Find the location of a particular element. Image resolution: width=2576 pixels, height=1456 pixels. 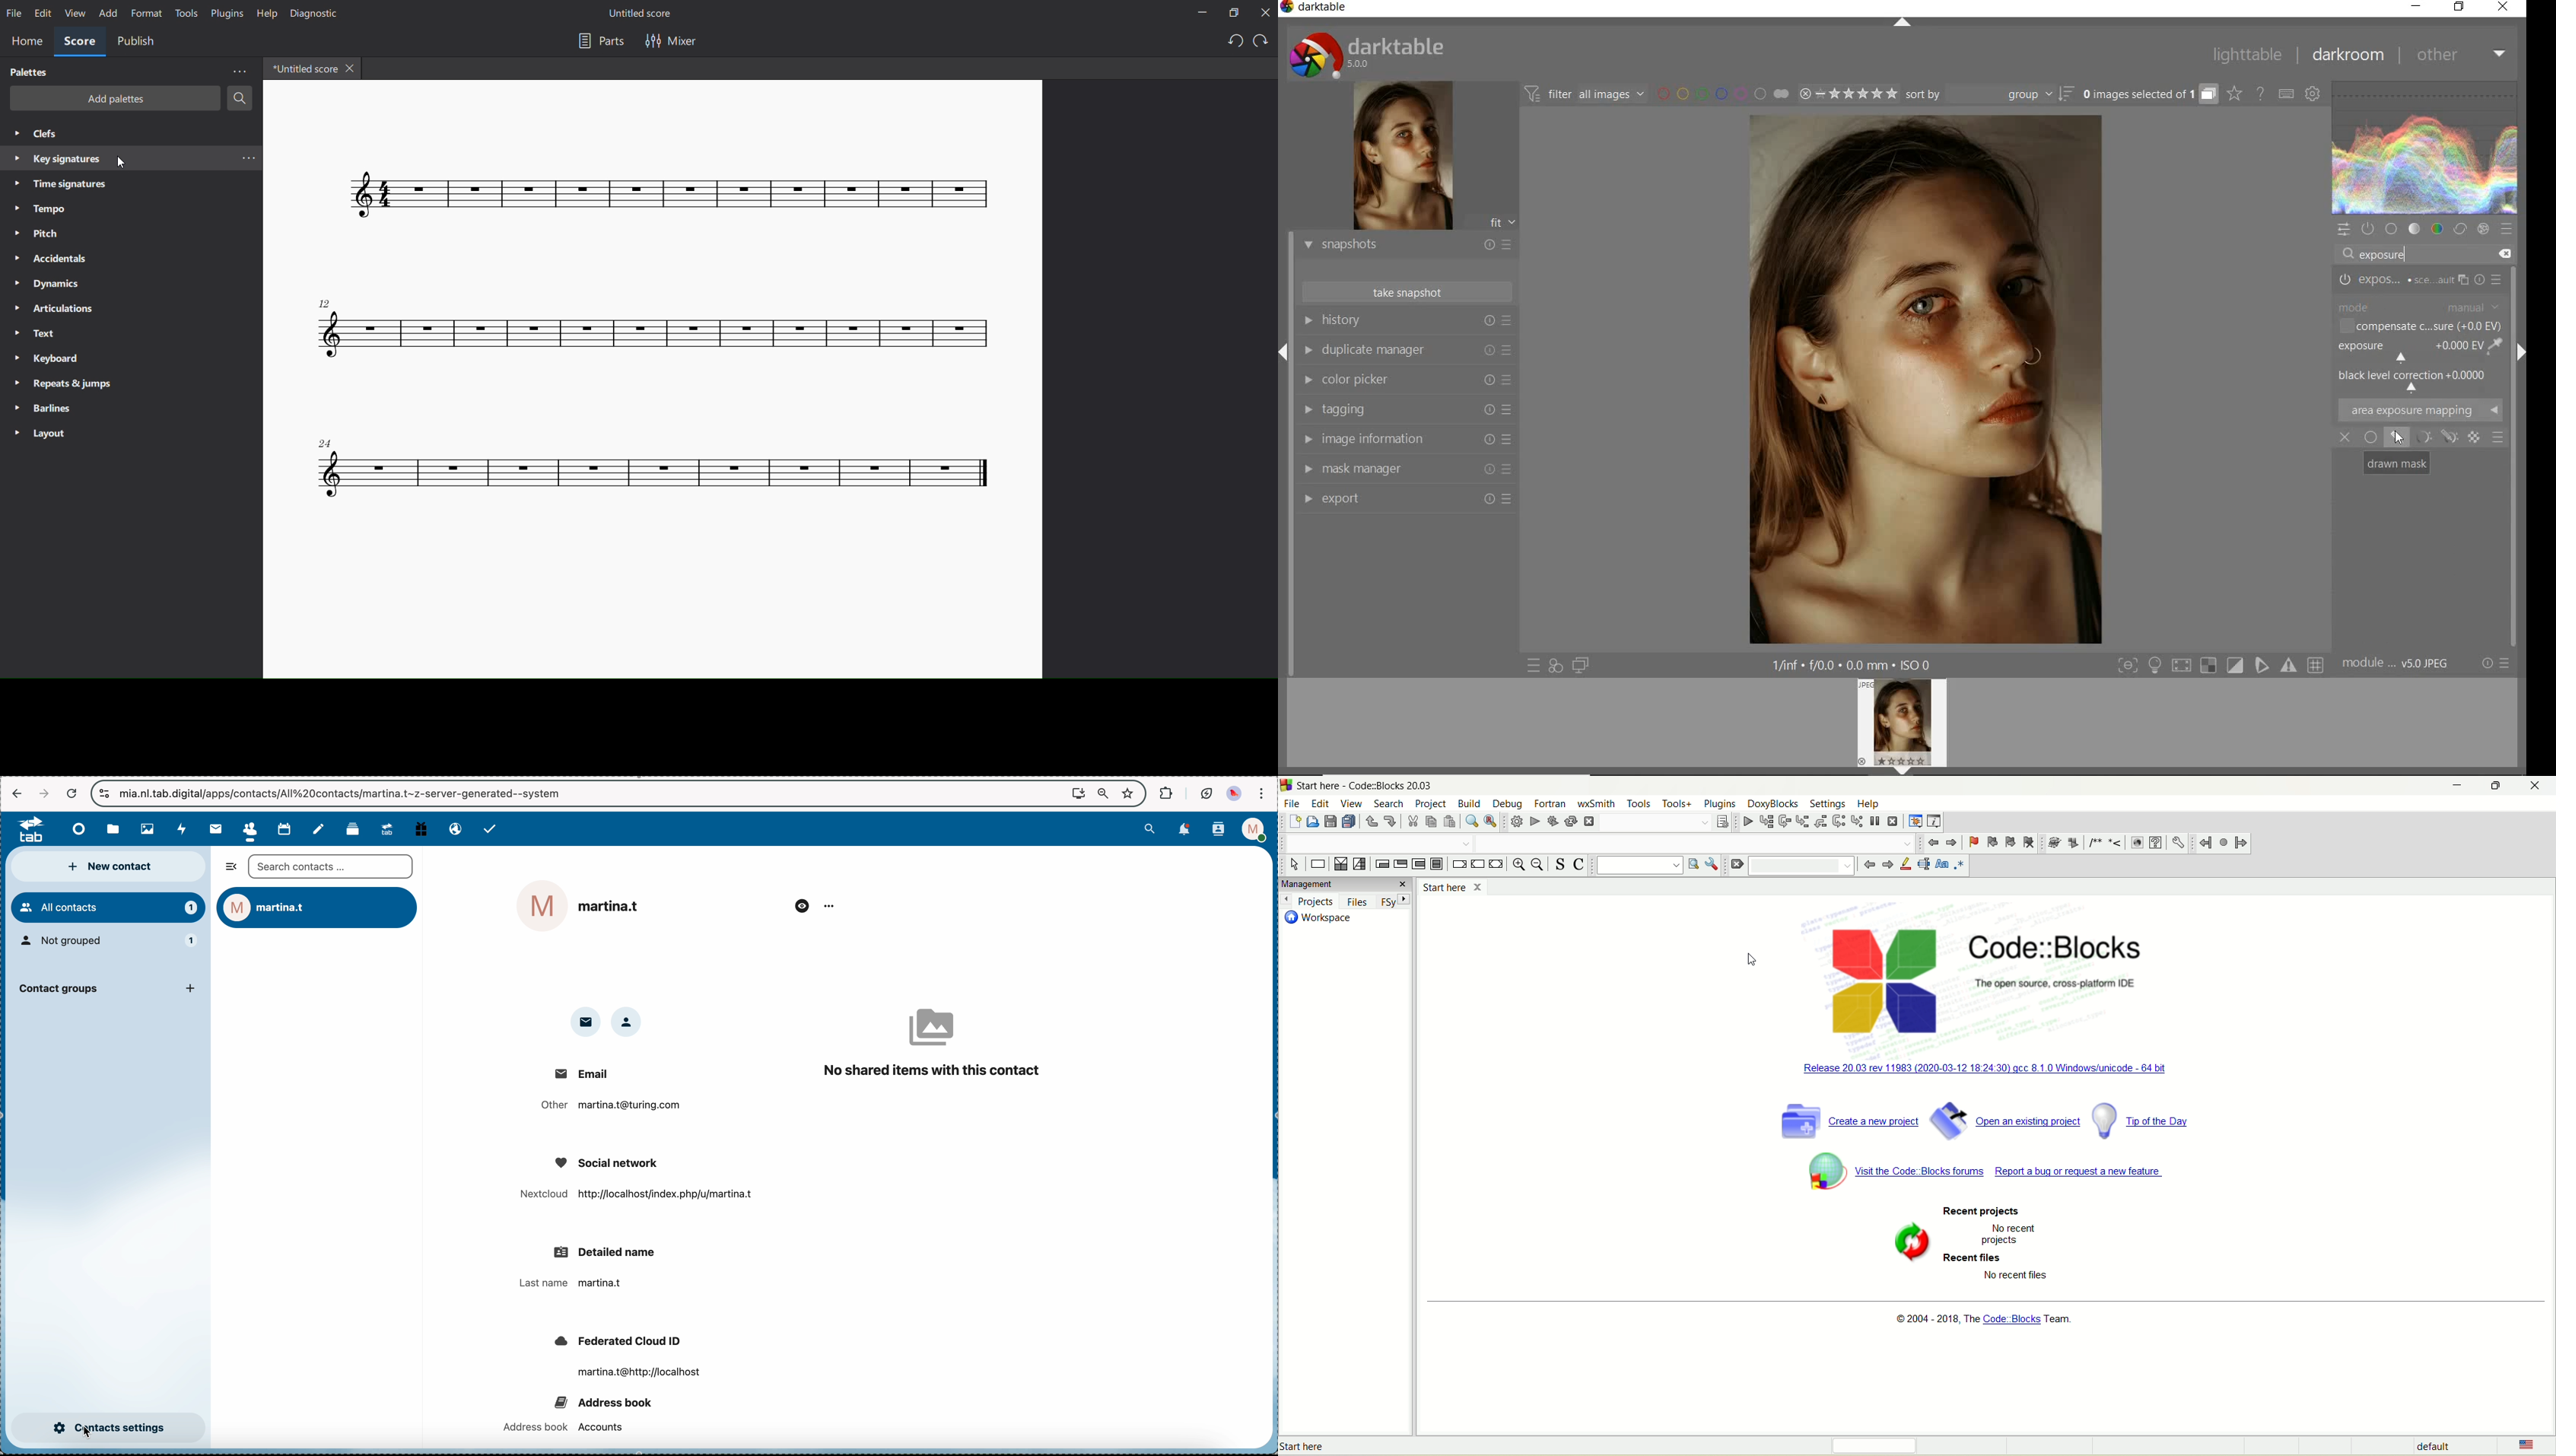

minimize is located at coordinates (1201, 11).